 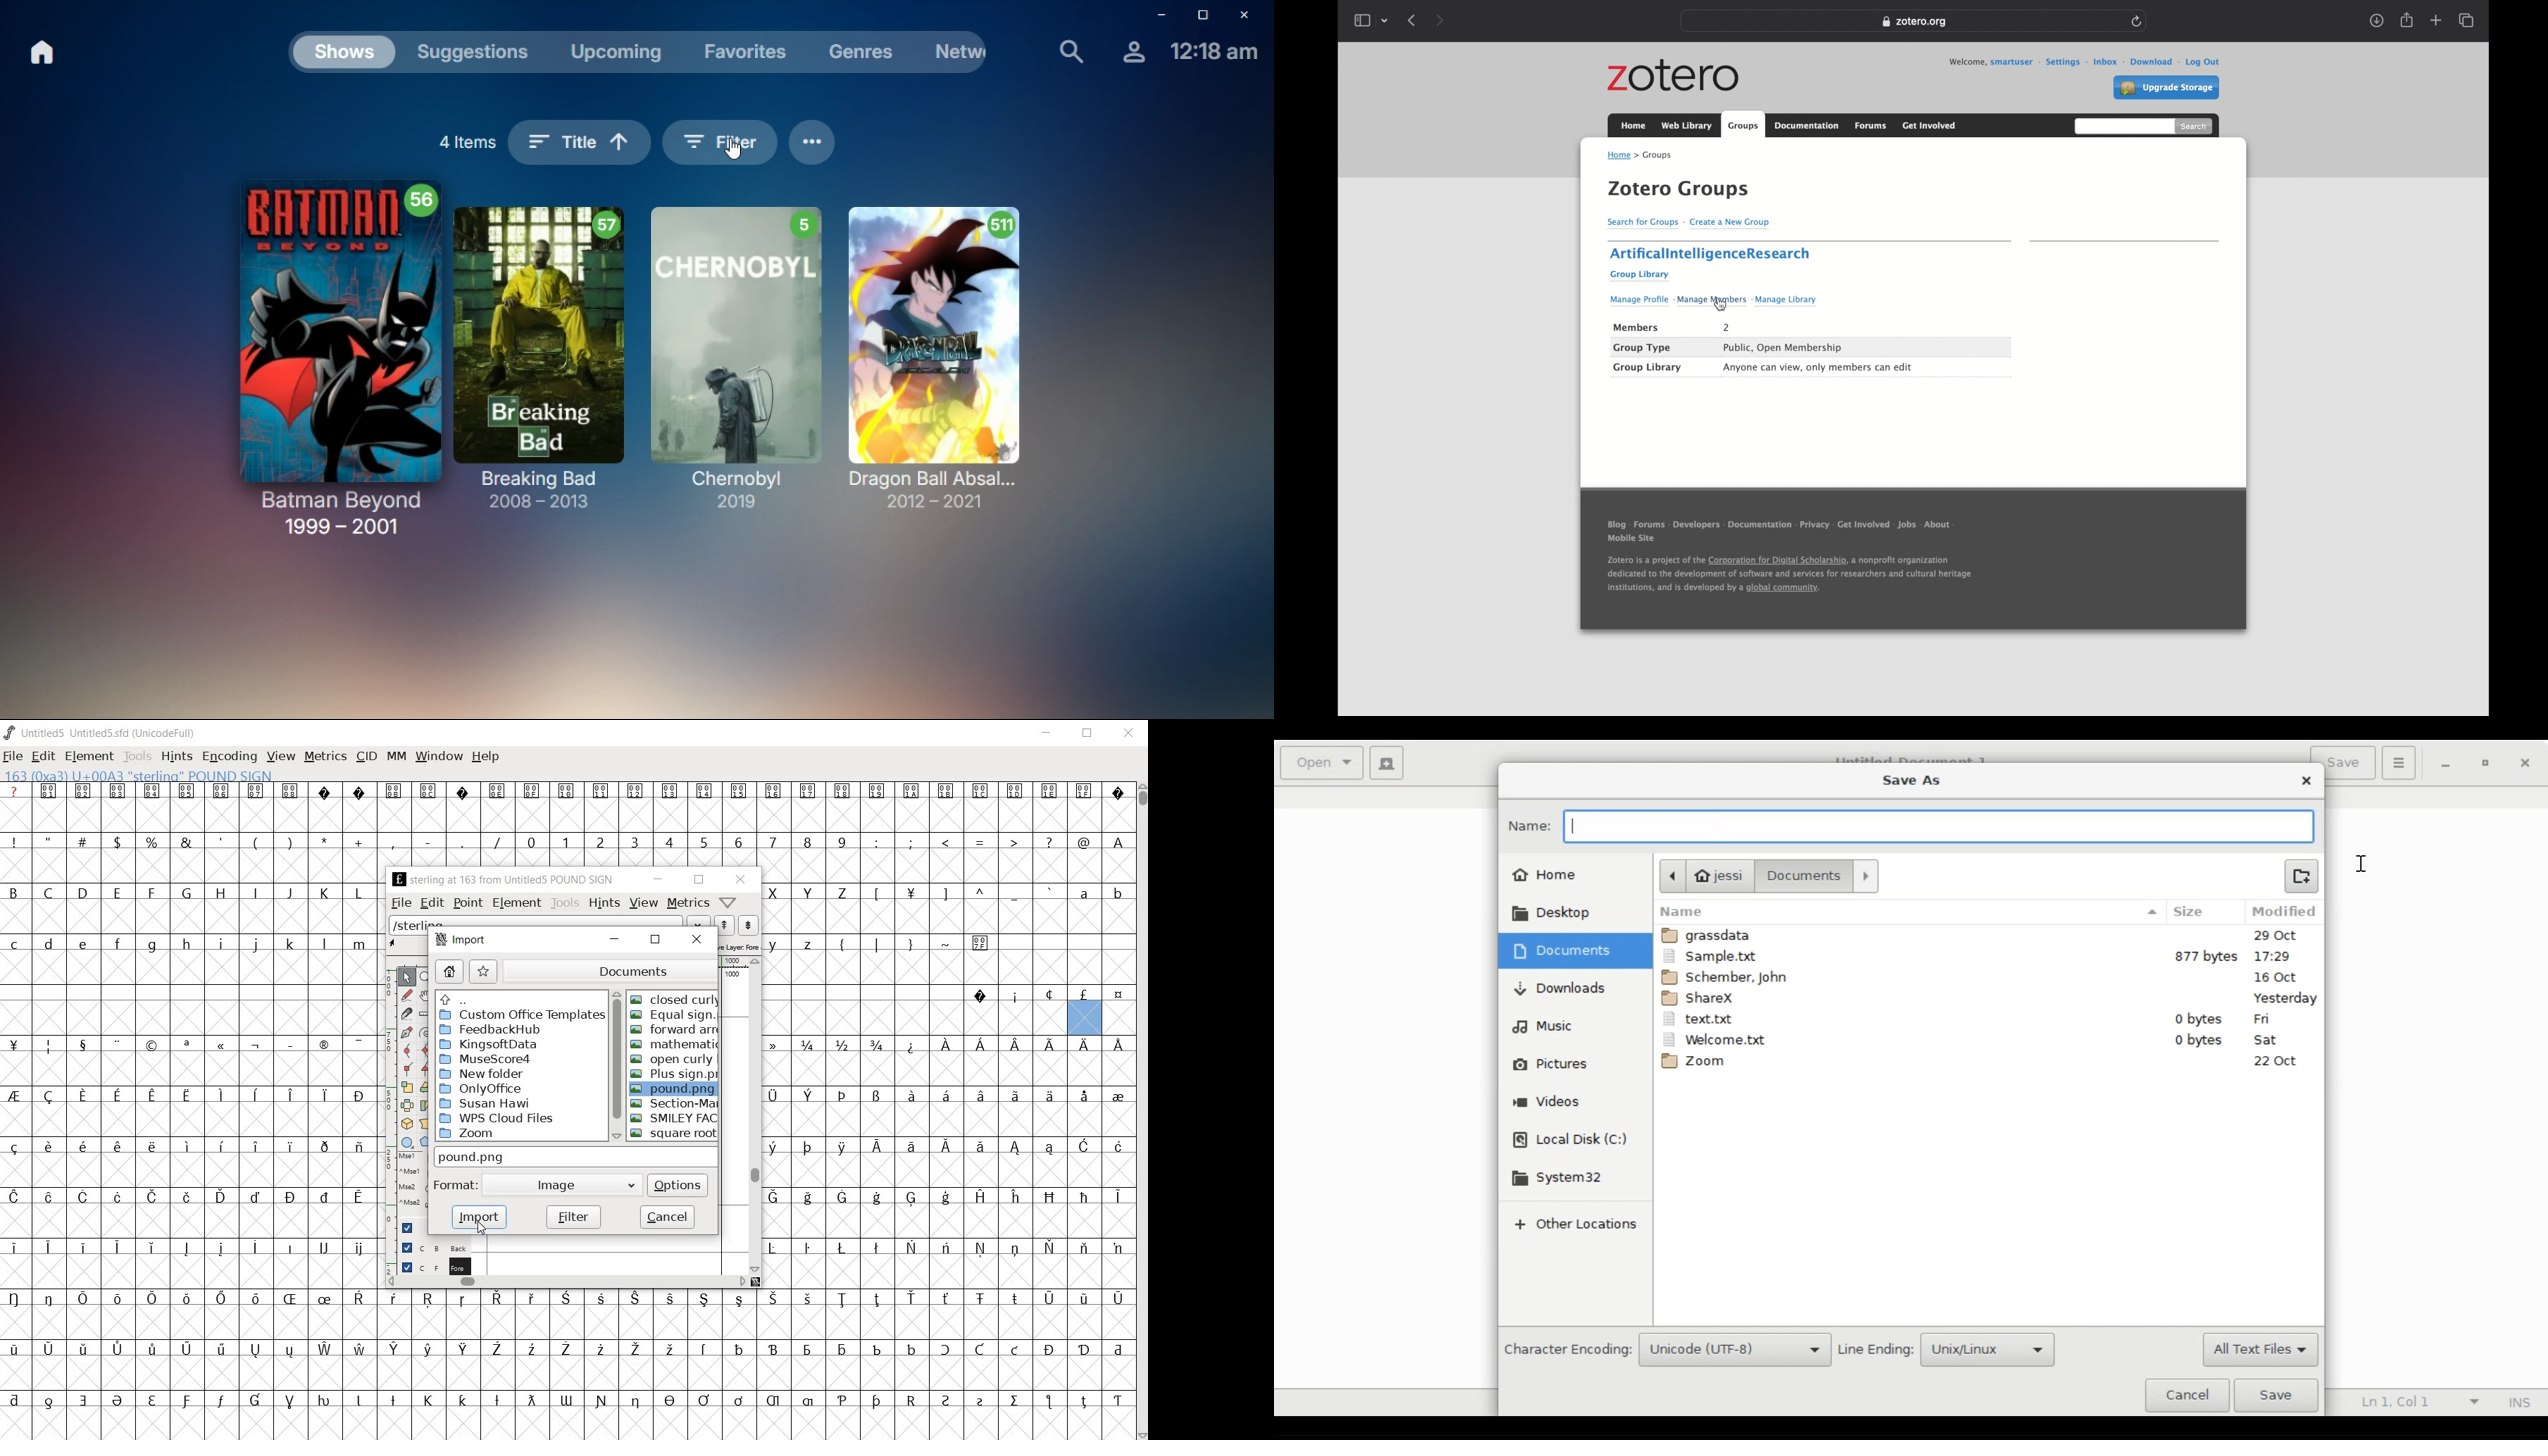 What do you see at coordinates (1930, 125) in the screenshot?
I see `get involved` at bounding box center [1930, 125].